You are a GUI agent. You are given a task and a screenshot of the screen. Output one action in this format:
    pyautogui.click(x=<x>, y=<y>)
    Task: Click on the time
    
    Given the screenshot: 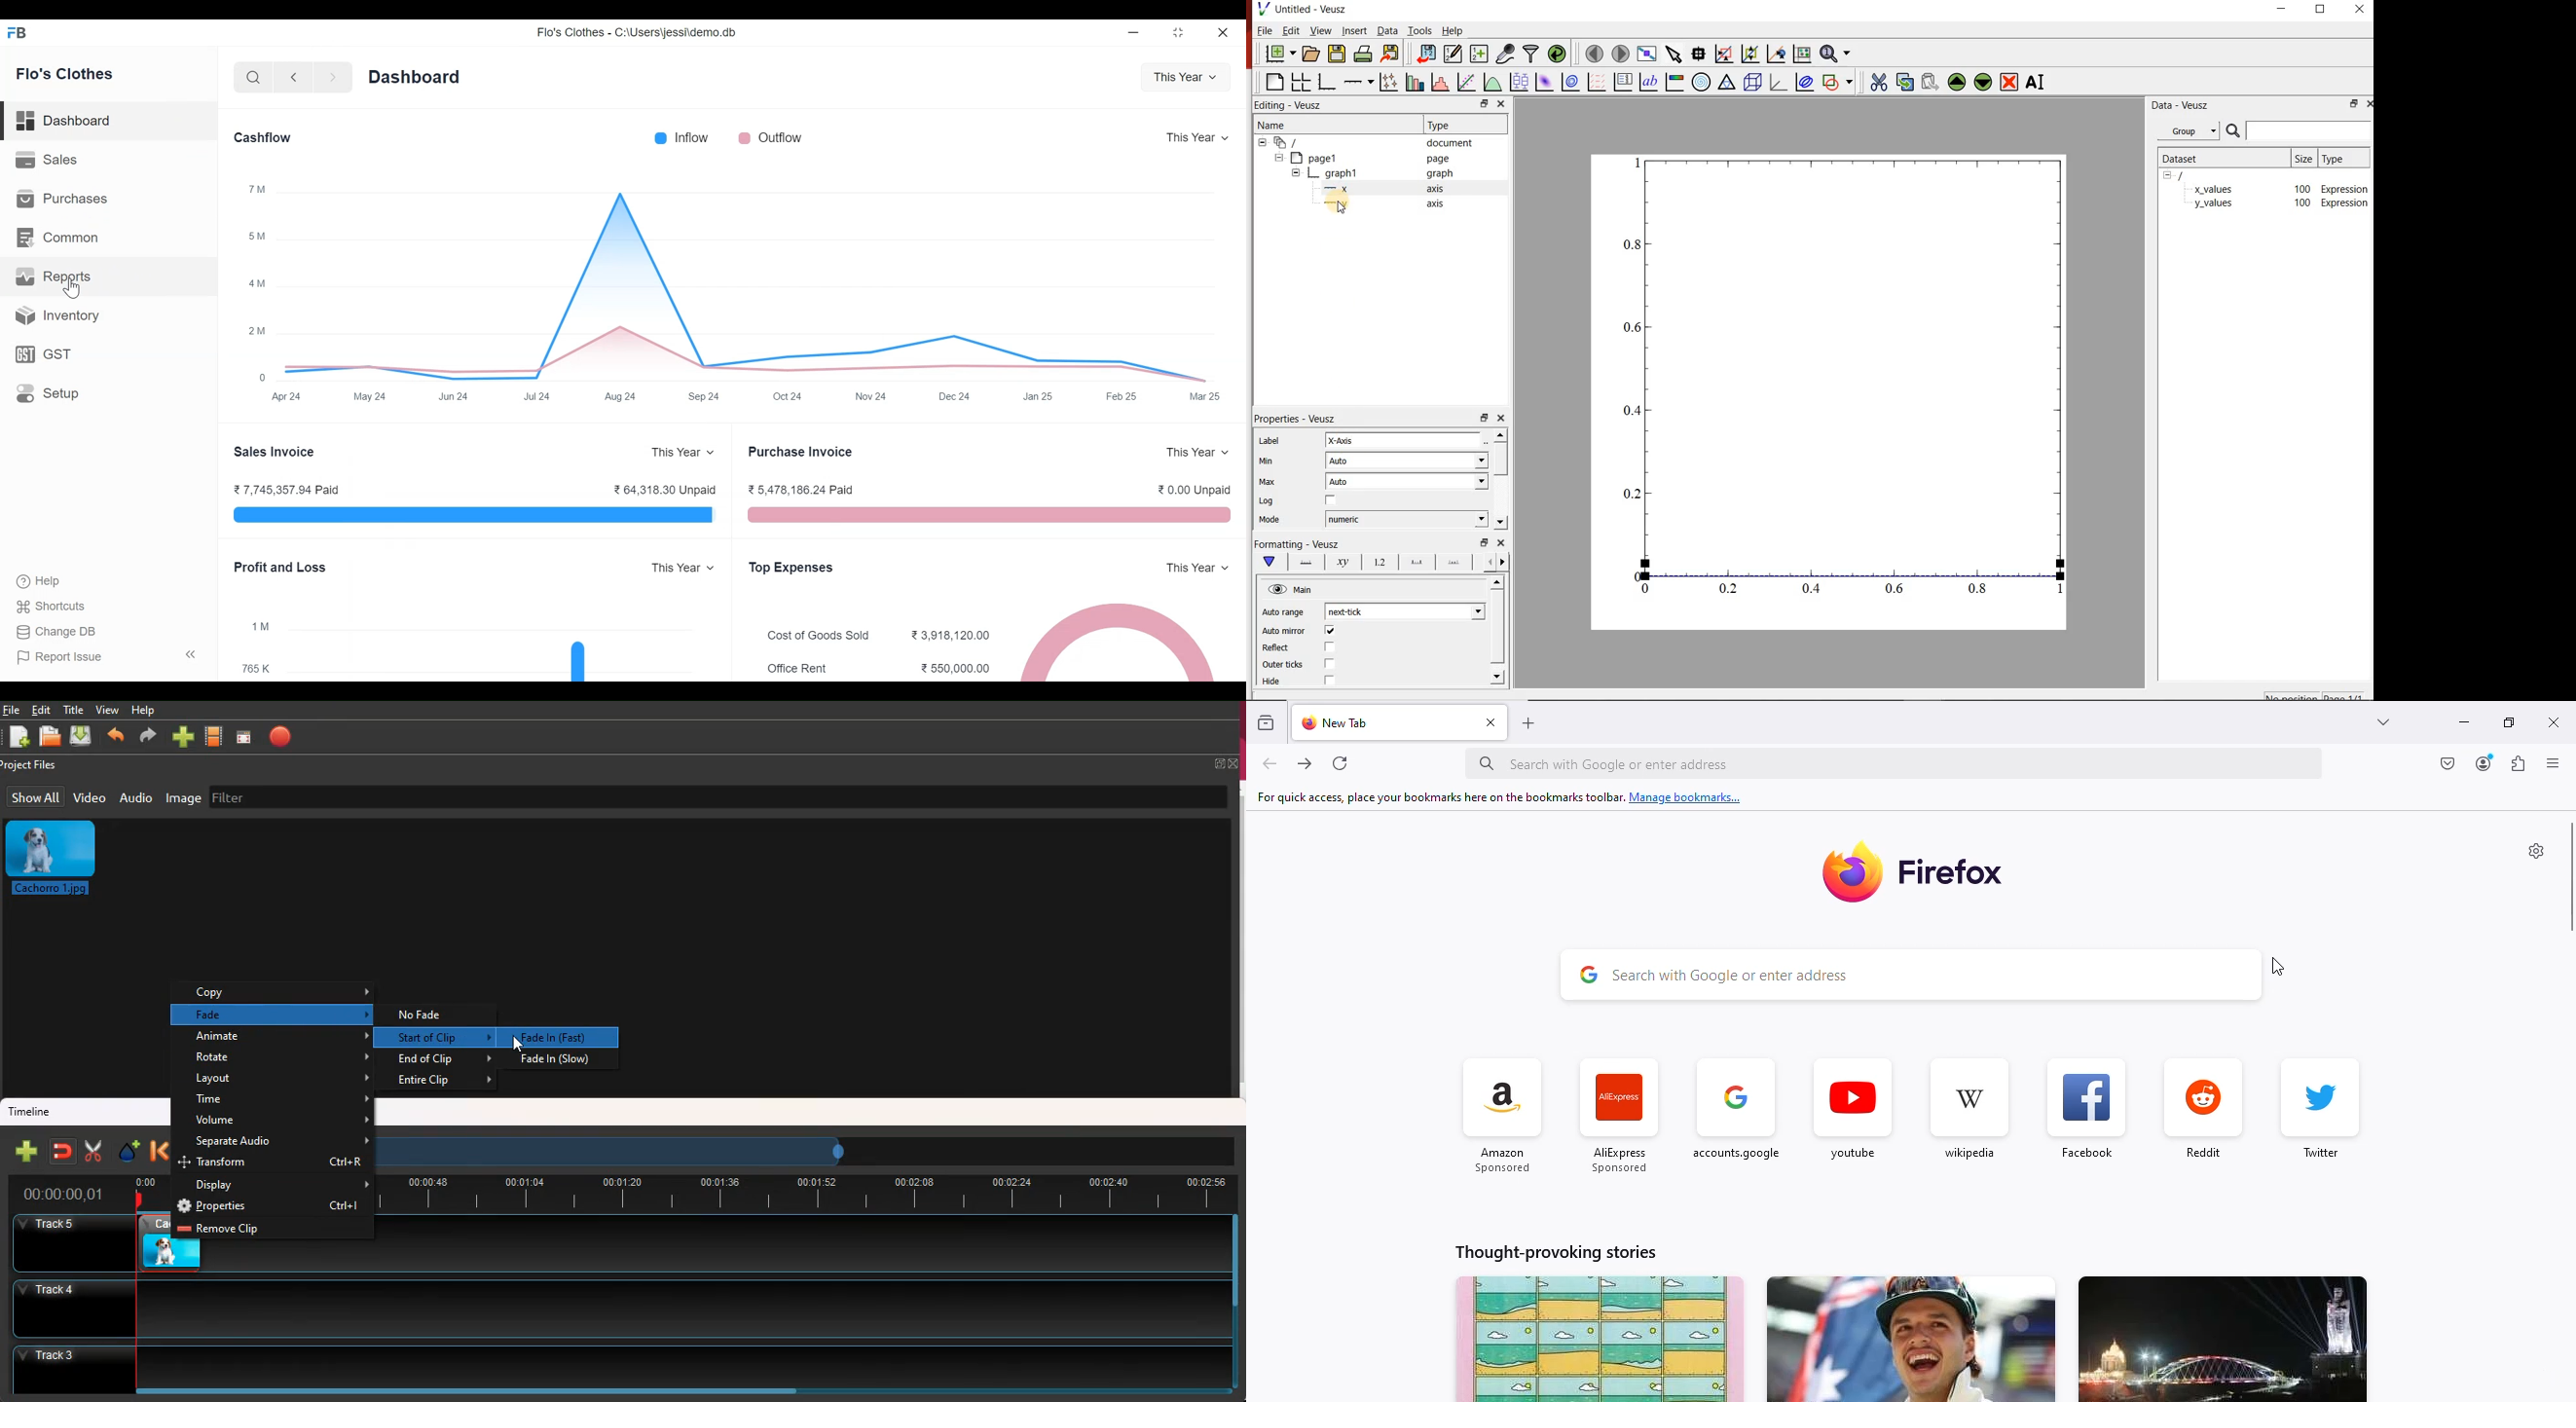 What is the action you would take?
    pyautogui.click(x=282, y=1100)
    